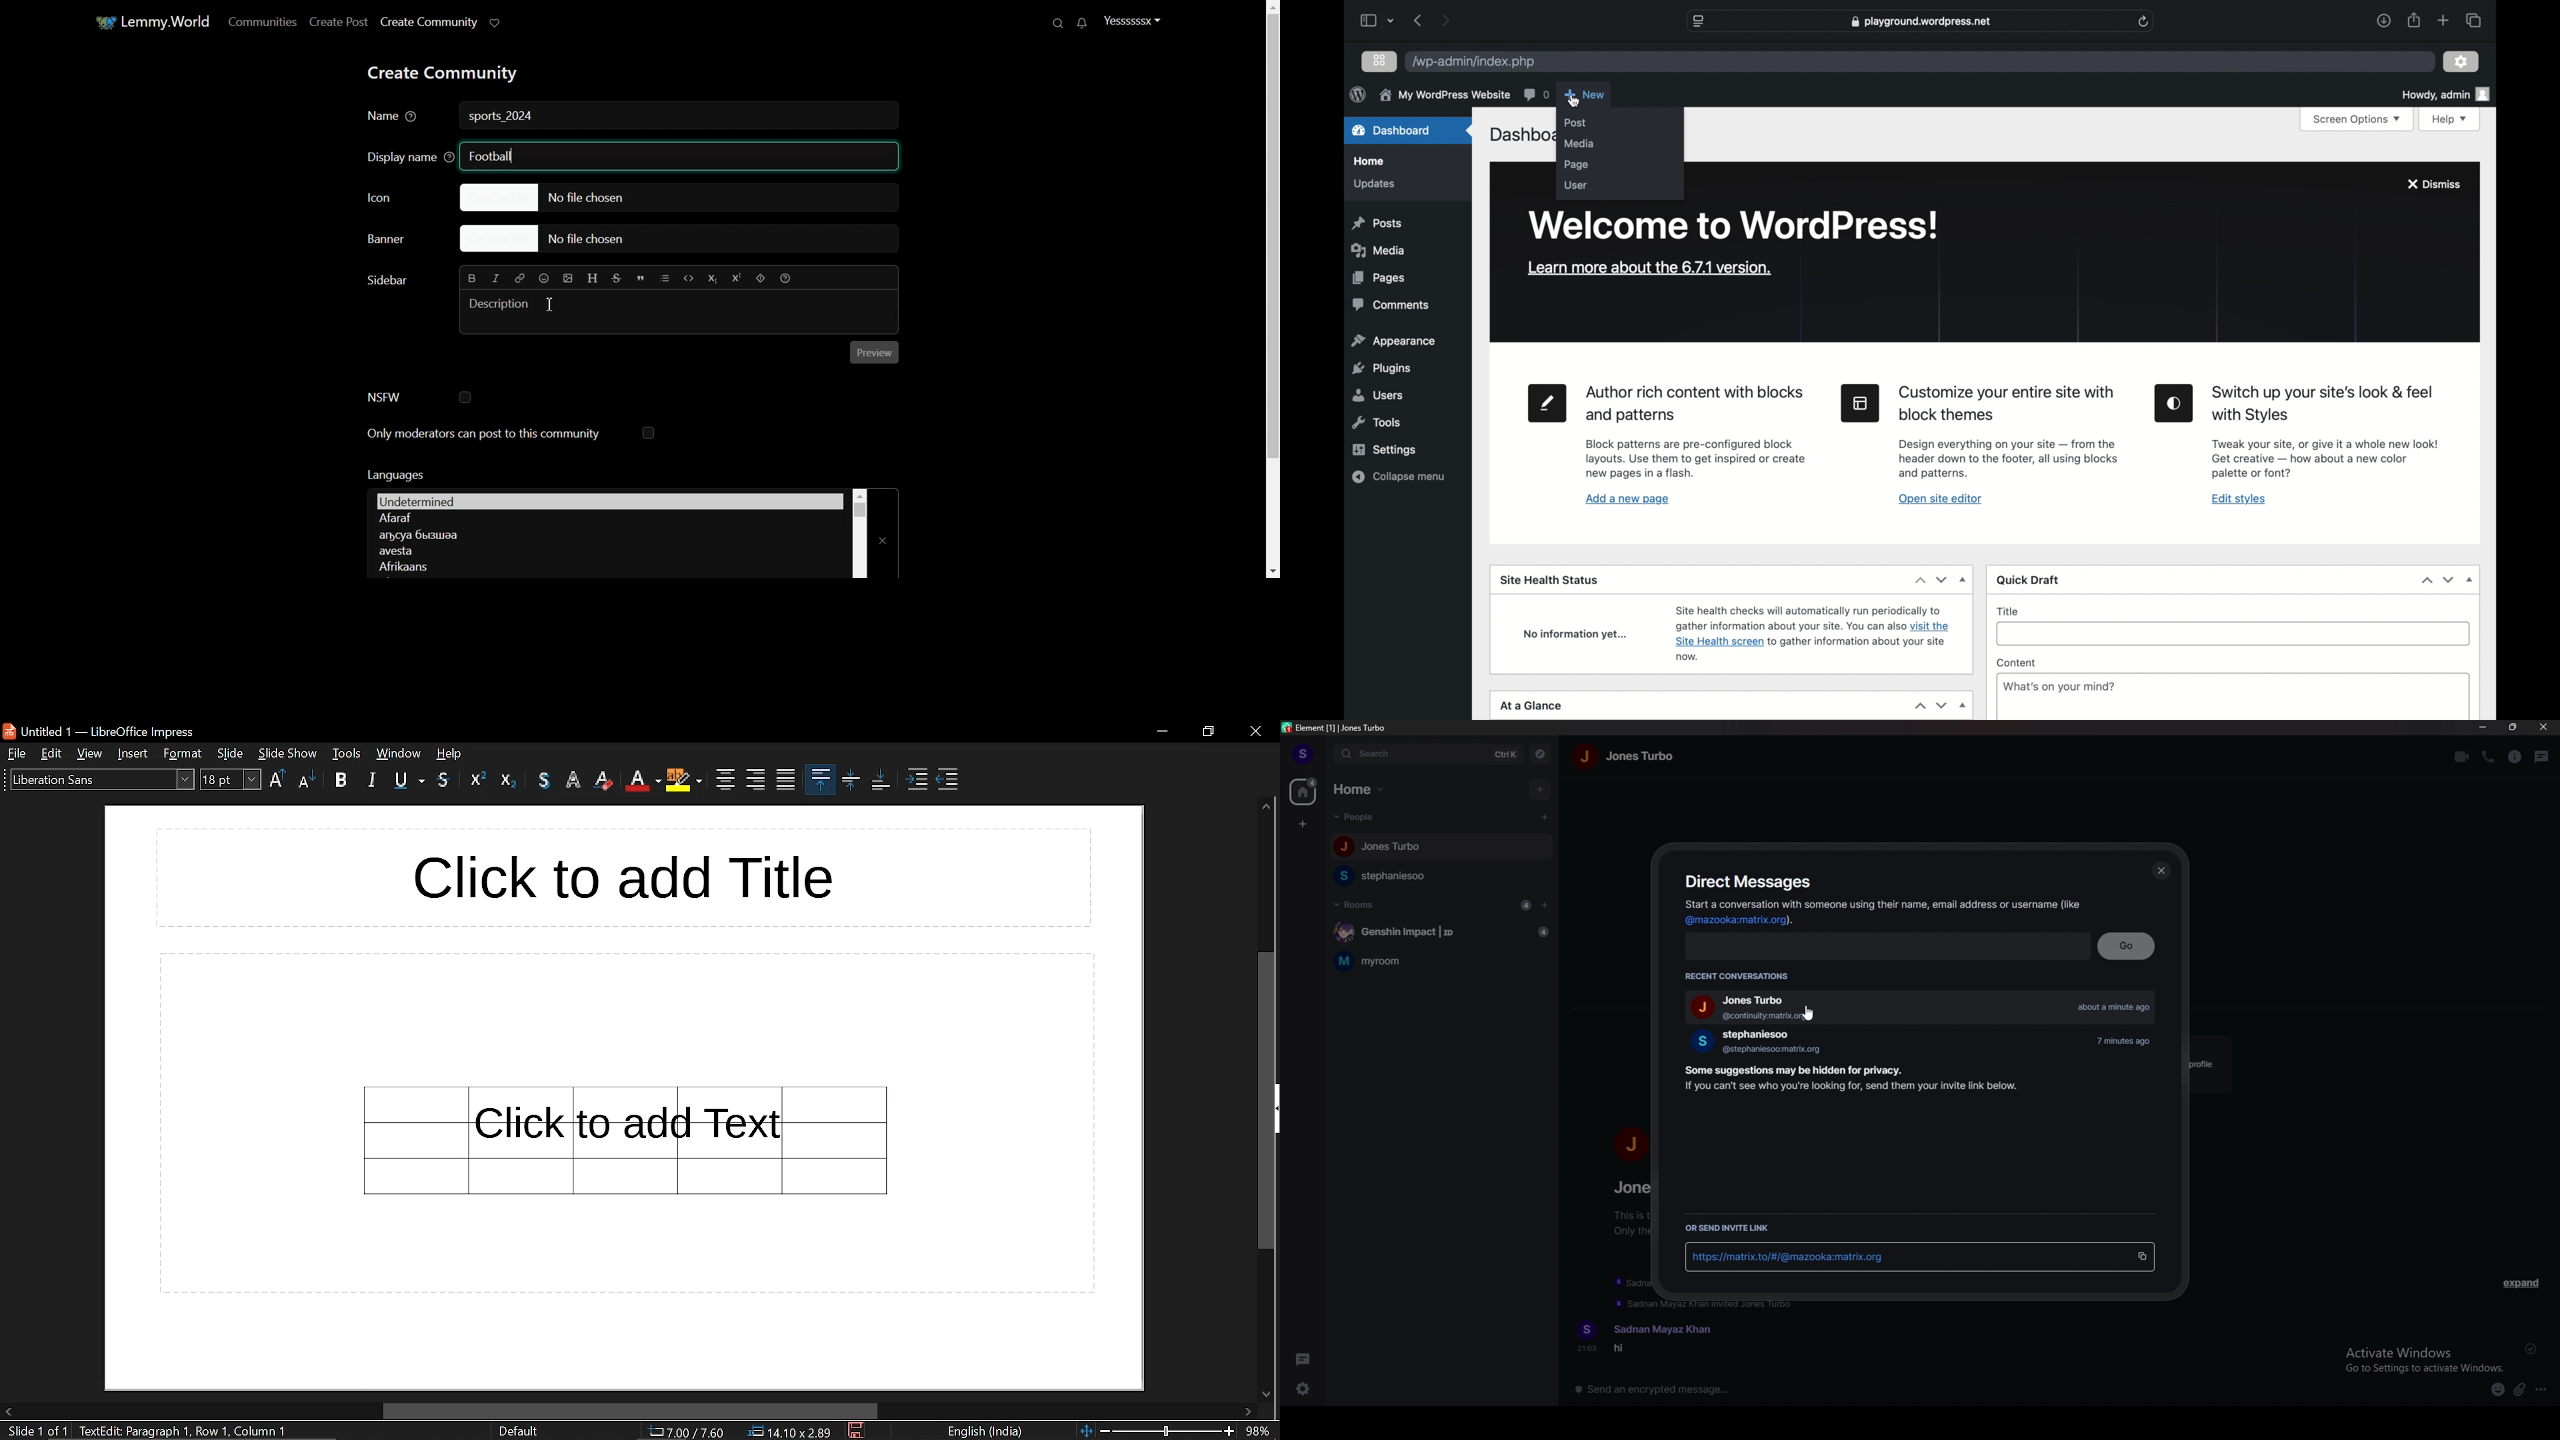 This screenshot has width=2576, height=1456. I want to click on icon, so click(2175, 403).